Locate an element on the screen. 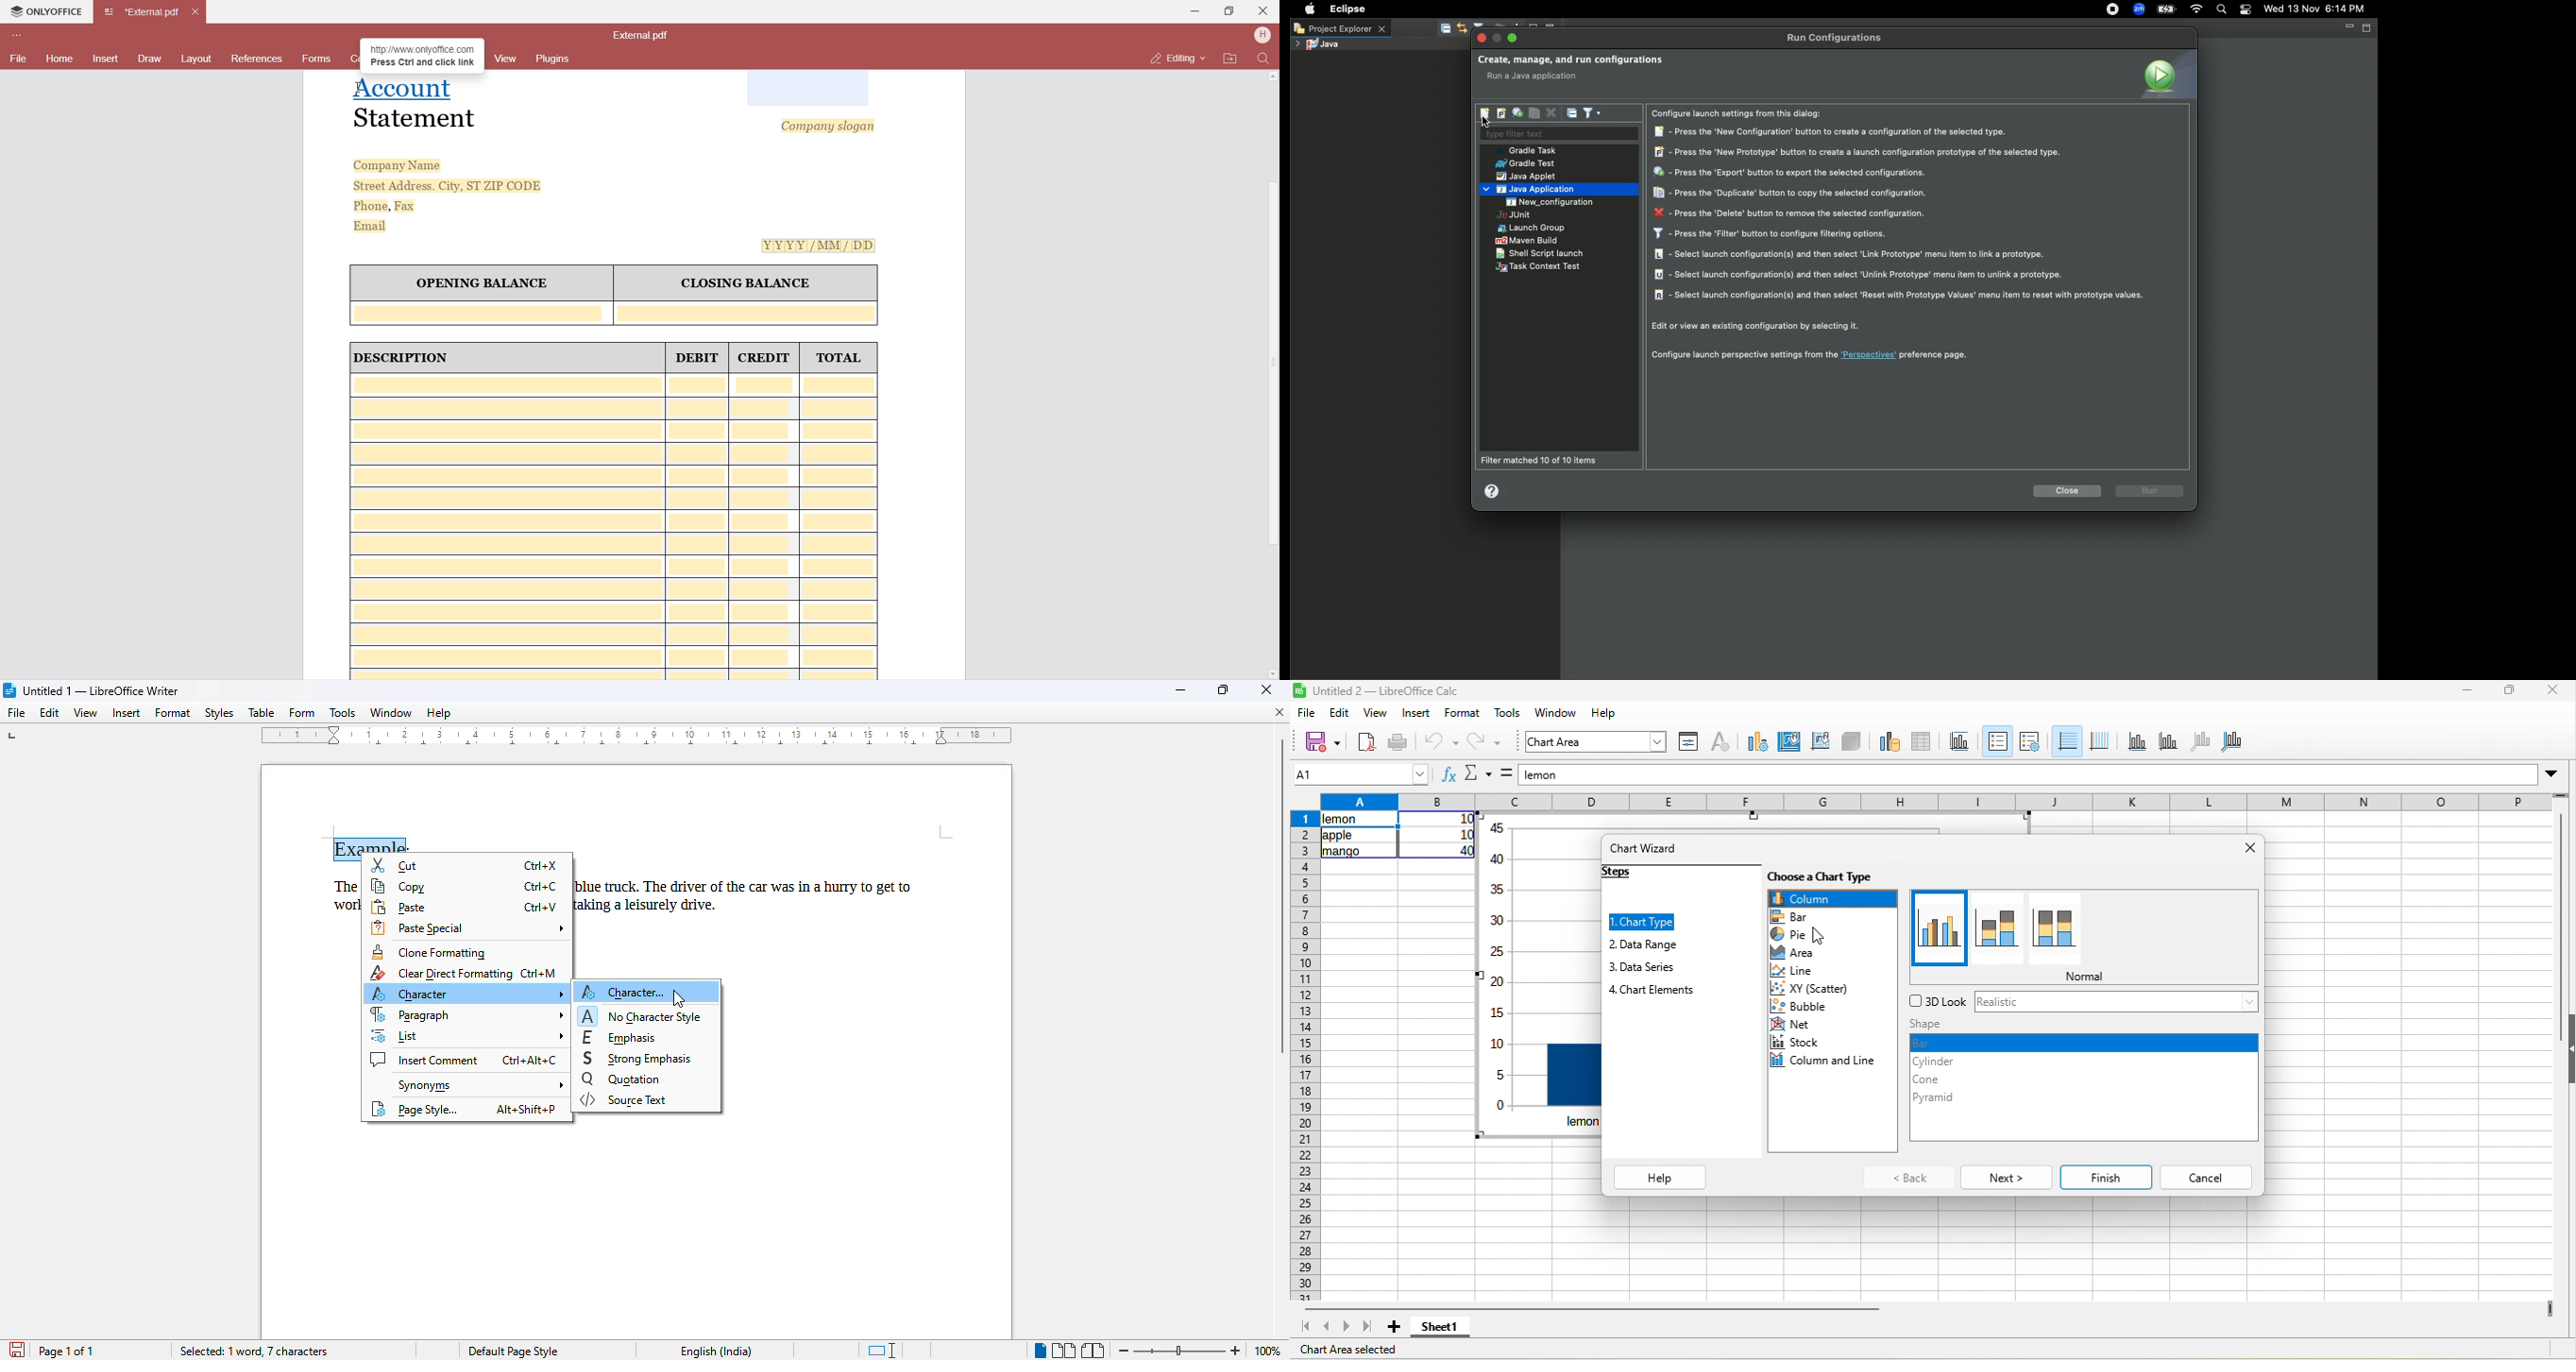 This screenshot has height=1372, width=2576. Phone, Fax is located at coordinates (386, 207).